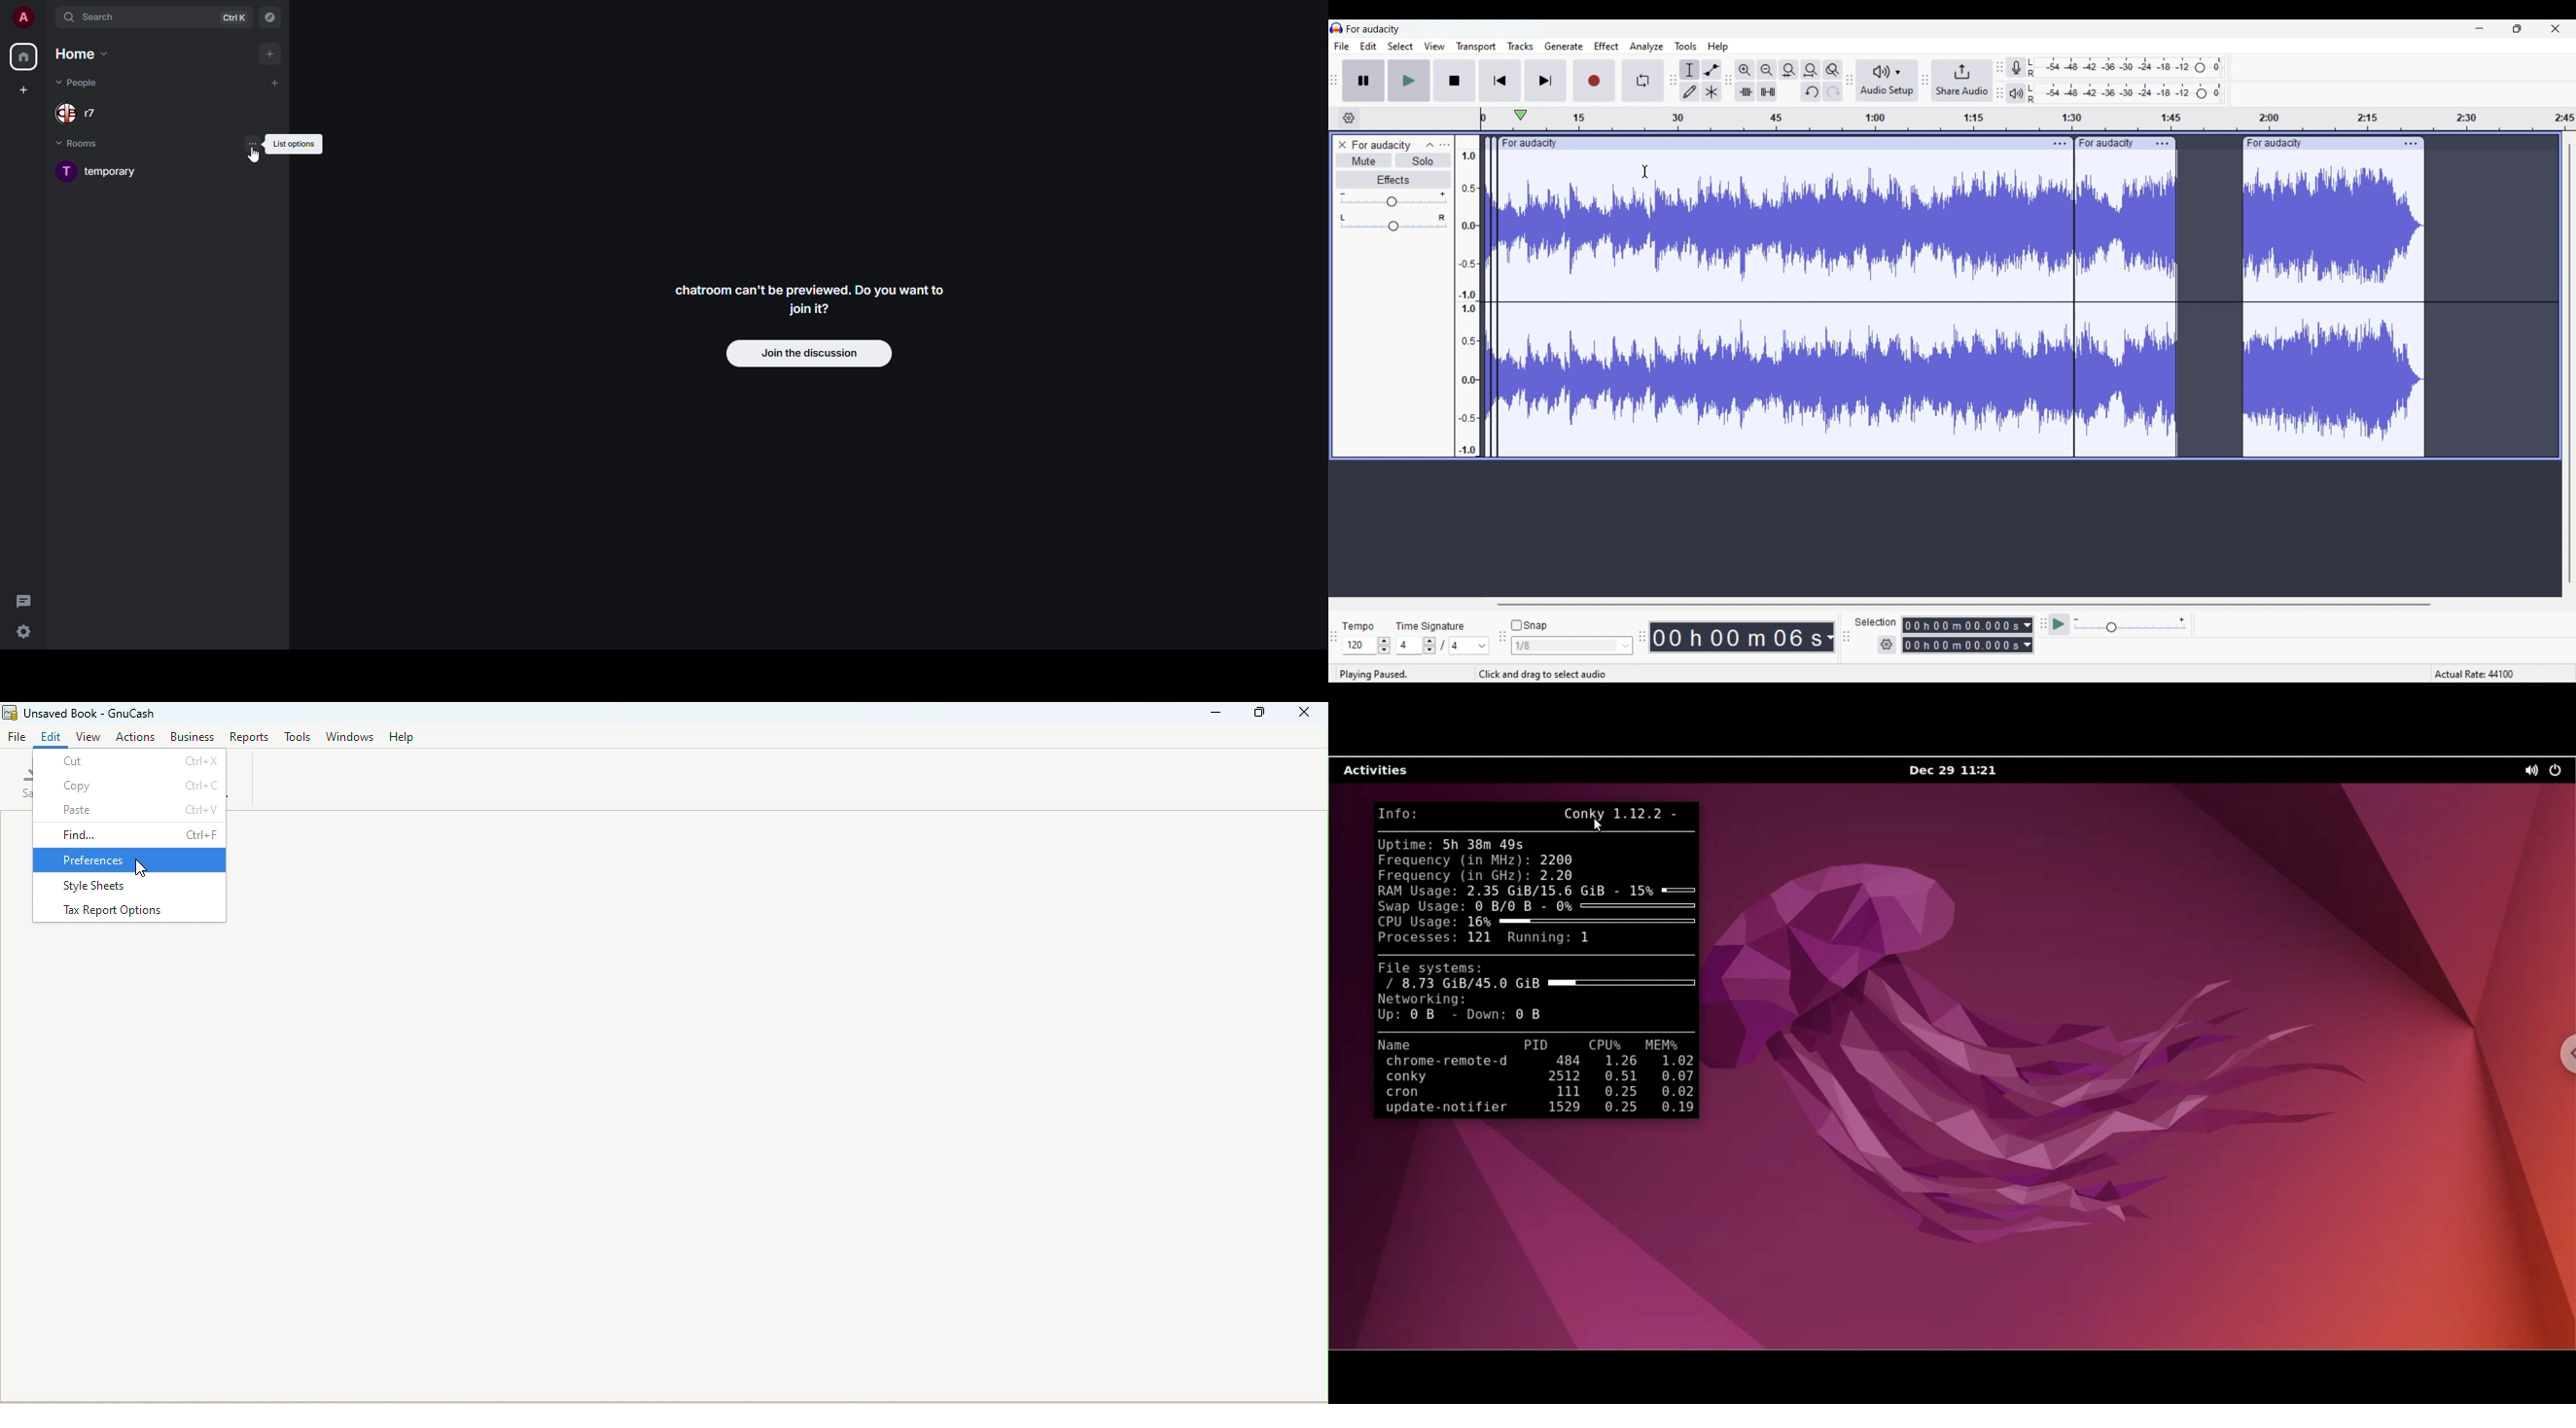 The image size is (2576, 1428). I want to click on 16%, so click(1583, 922).